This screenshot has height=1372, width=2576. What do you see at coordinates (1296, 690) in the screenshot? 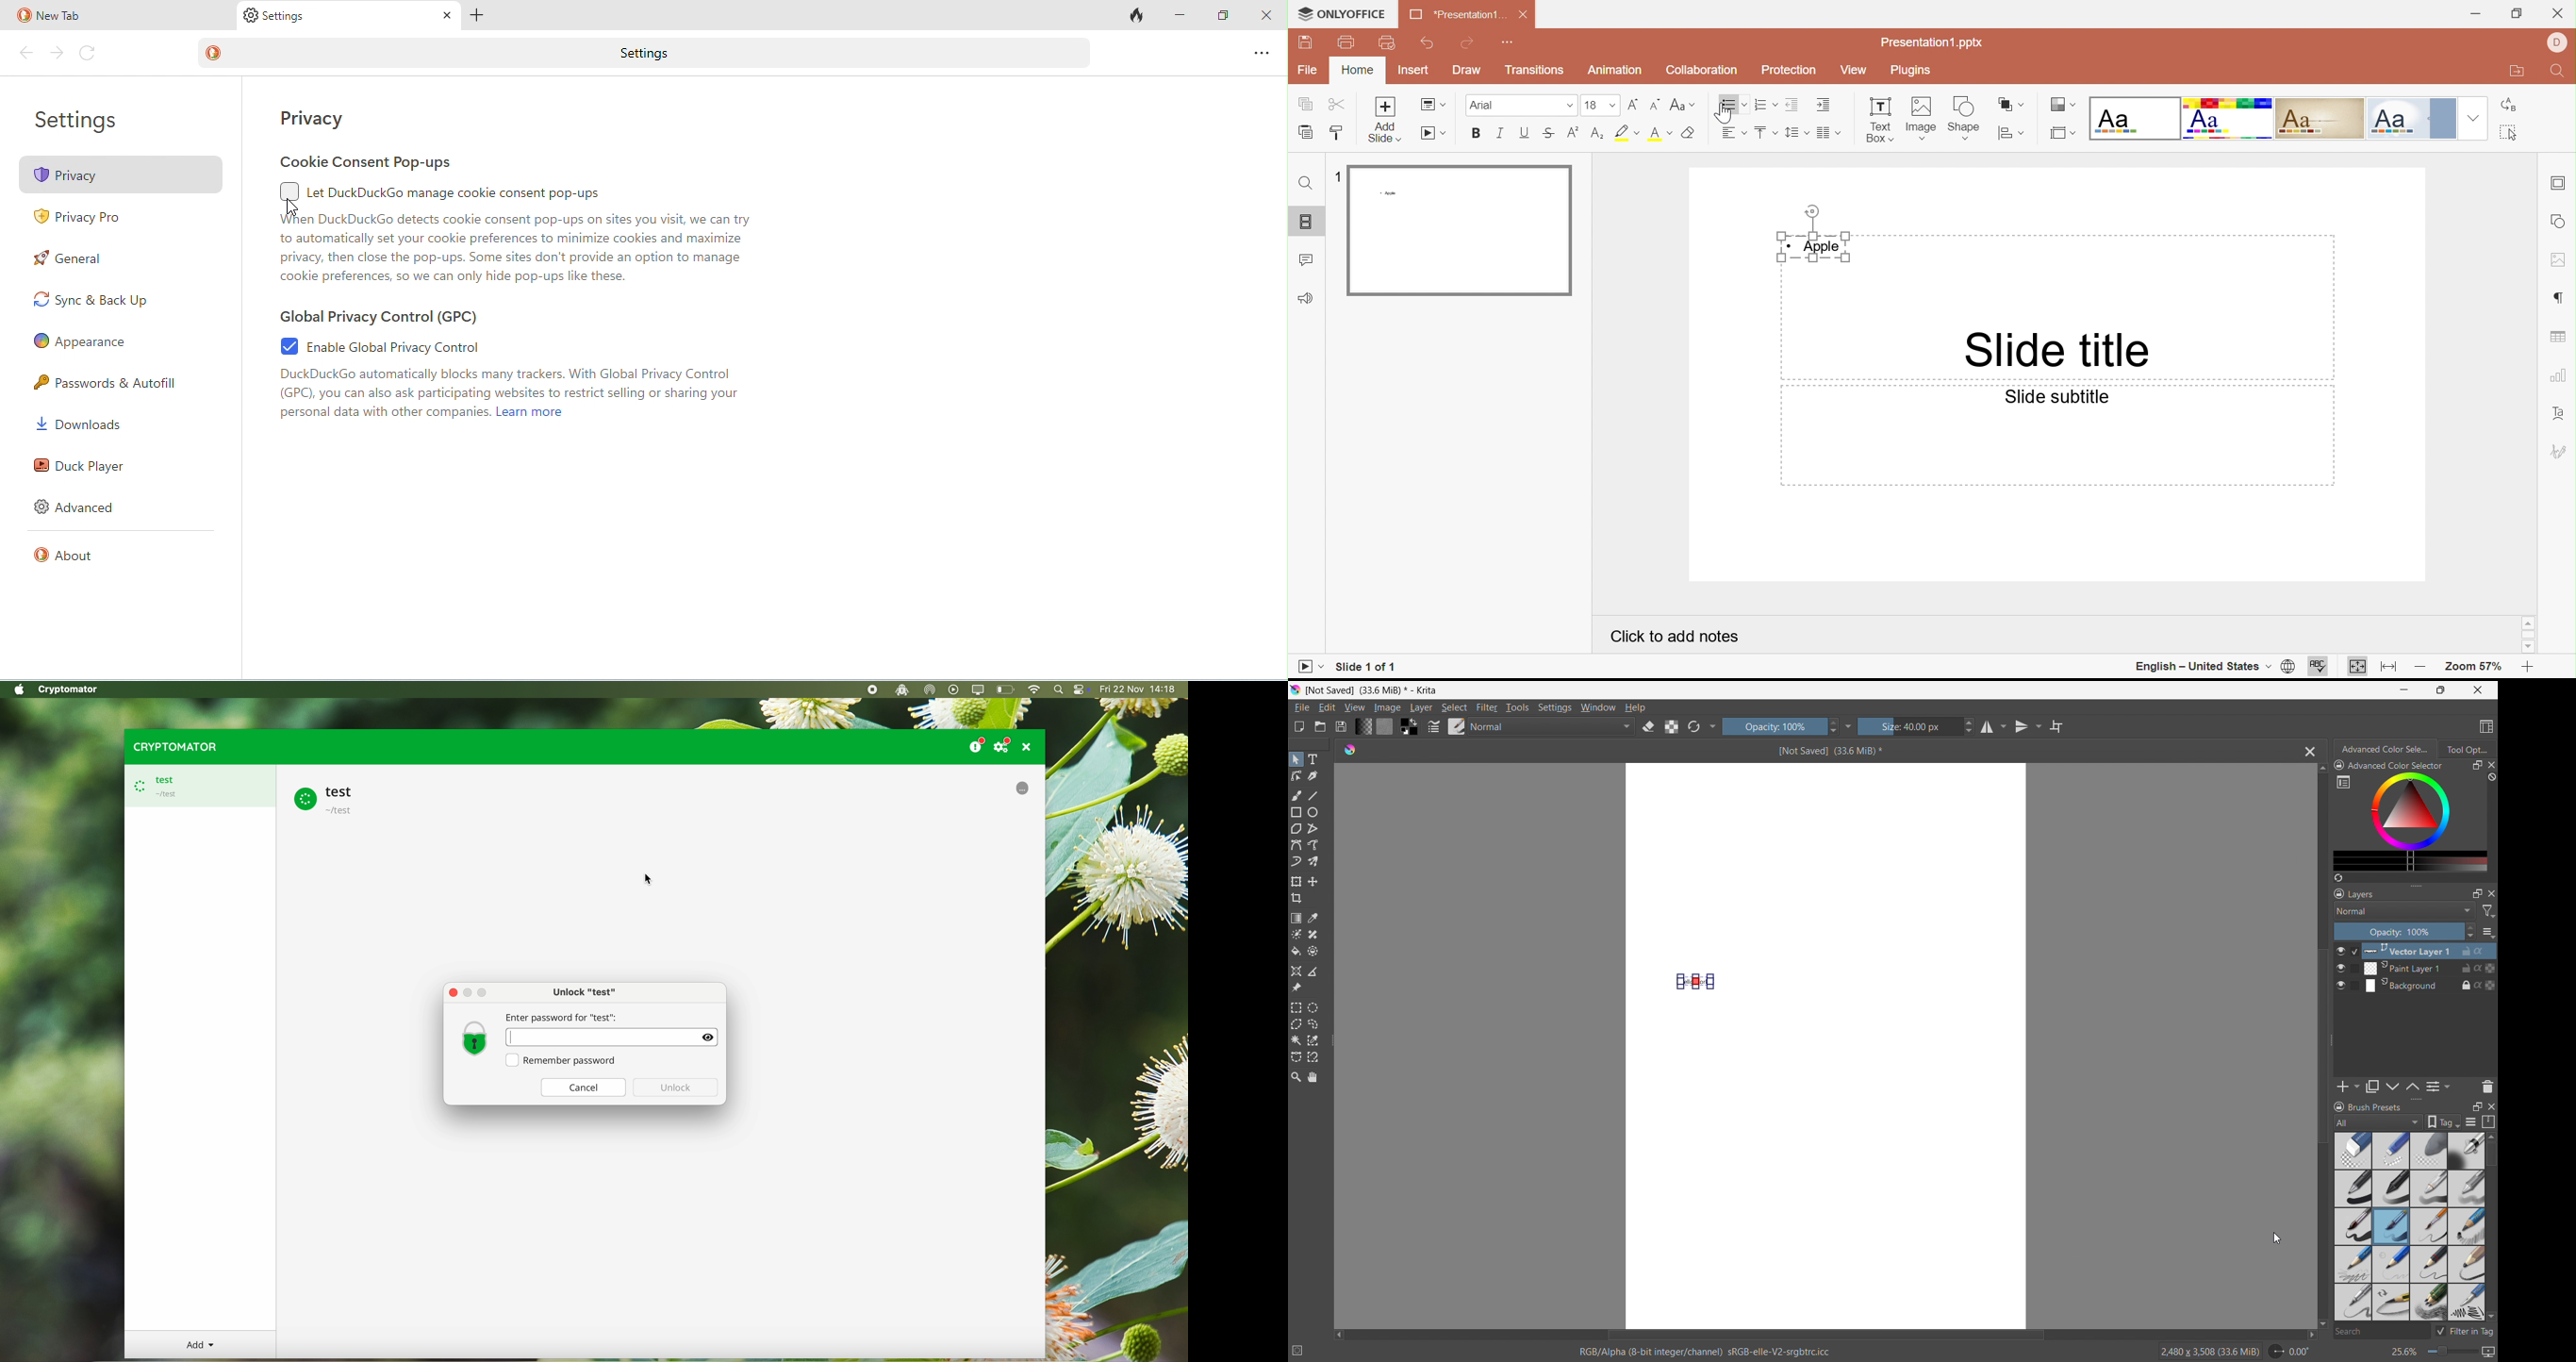
I see `logo` at bounding box center [1296, 690].